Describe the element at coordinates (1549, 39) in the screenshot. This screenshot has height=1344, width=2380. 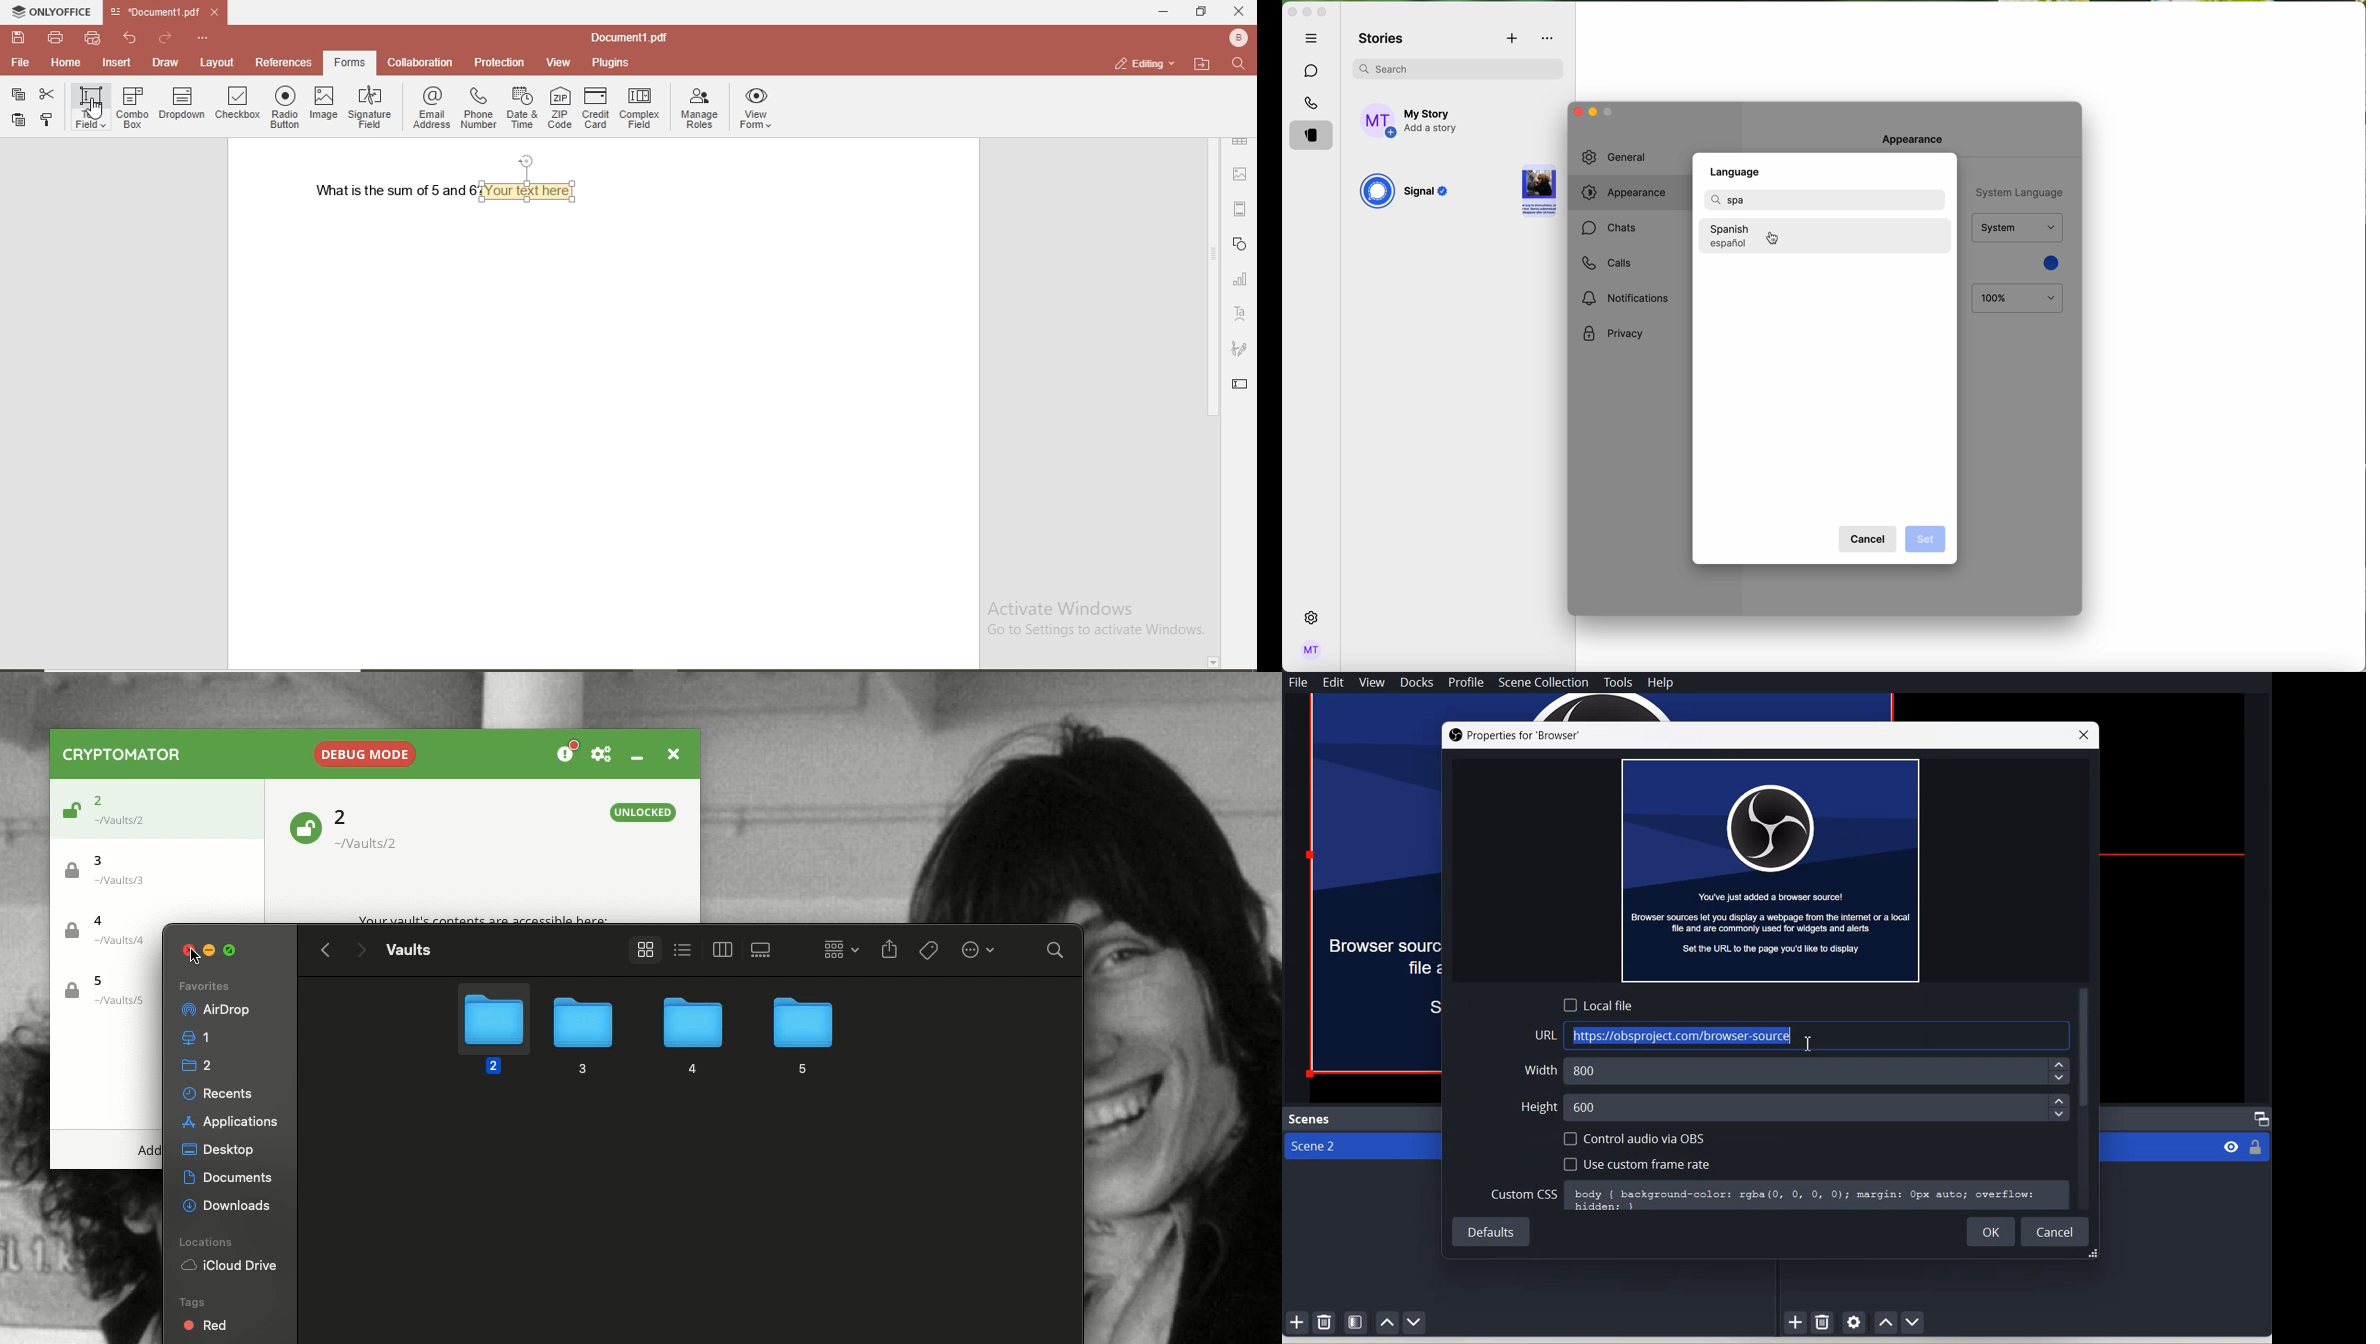
I see `more options` at that location.